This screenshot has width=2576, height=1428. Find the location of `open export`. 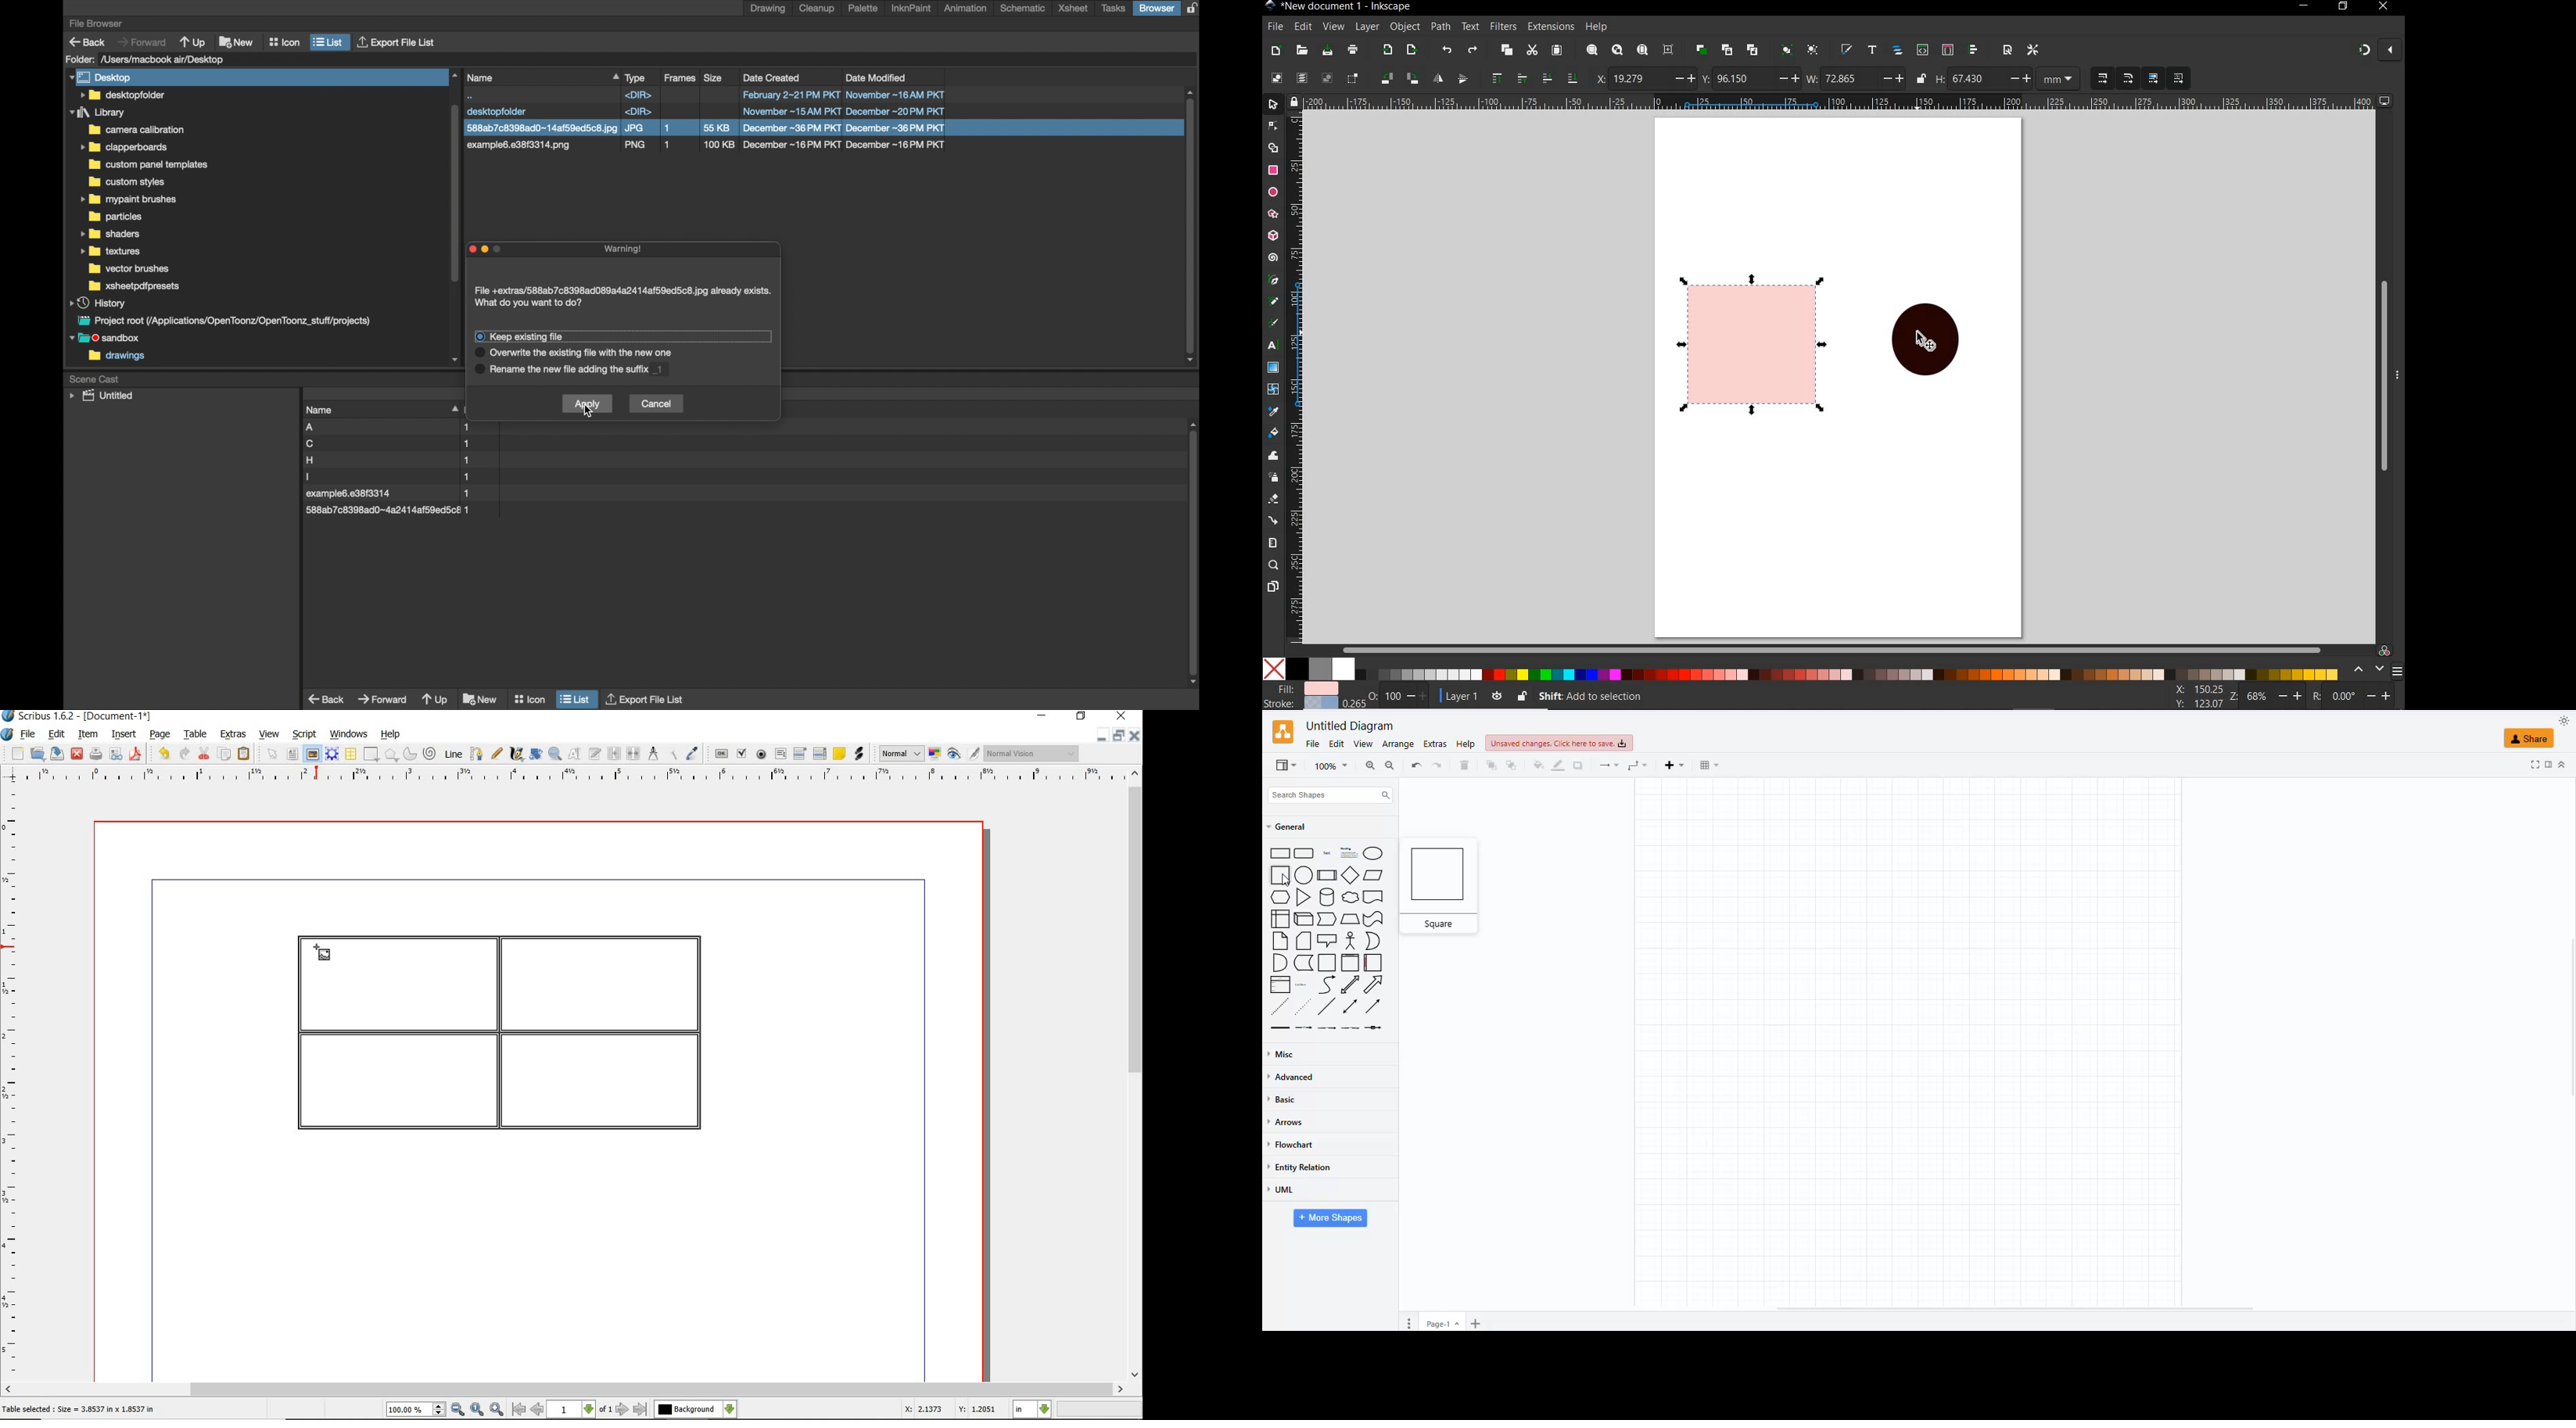

open export is located at coordinates (1412, 50).